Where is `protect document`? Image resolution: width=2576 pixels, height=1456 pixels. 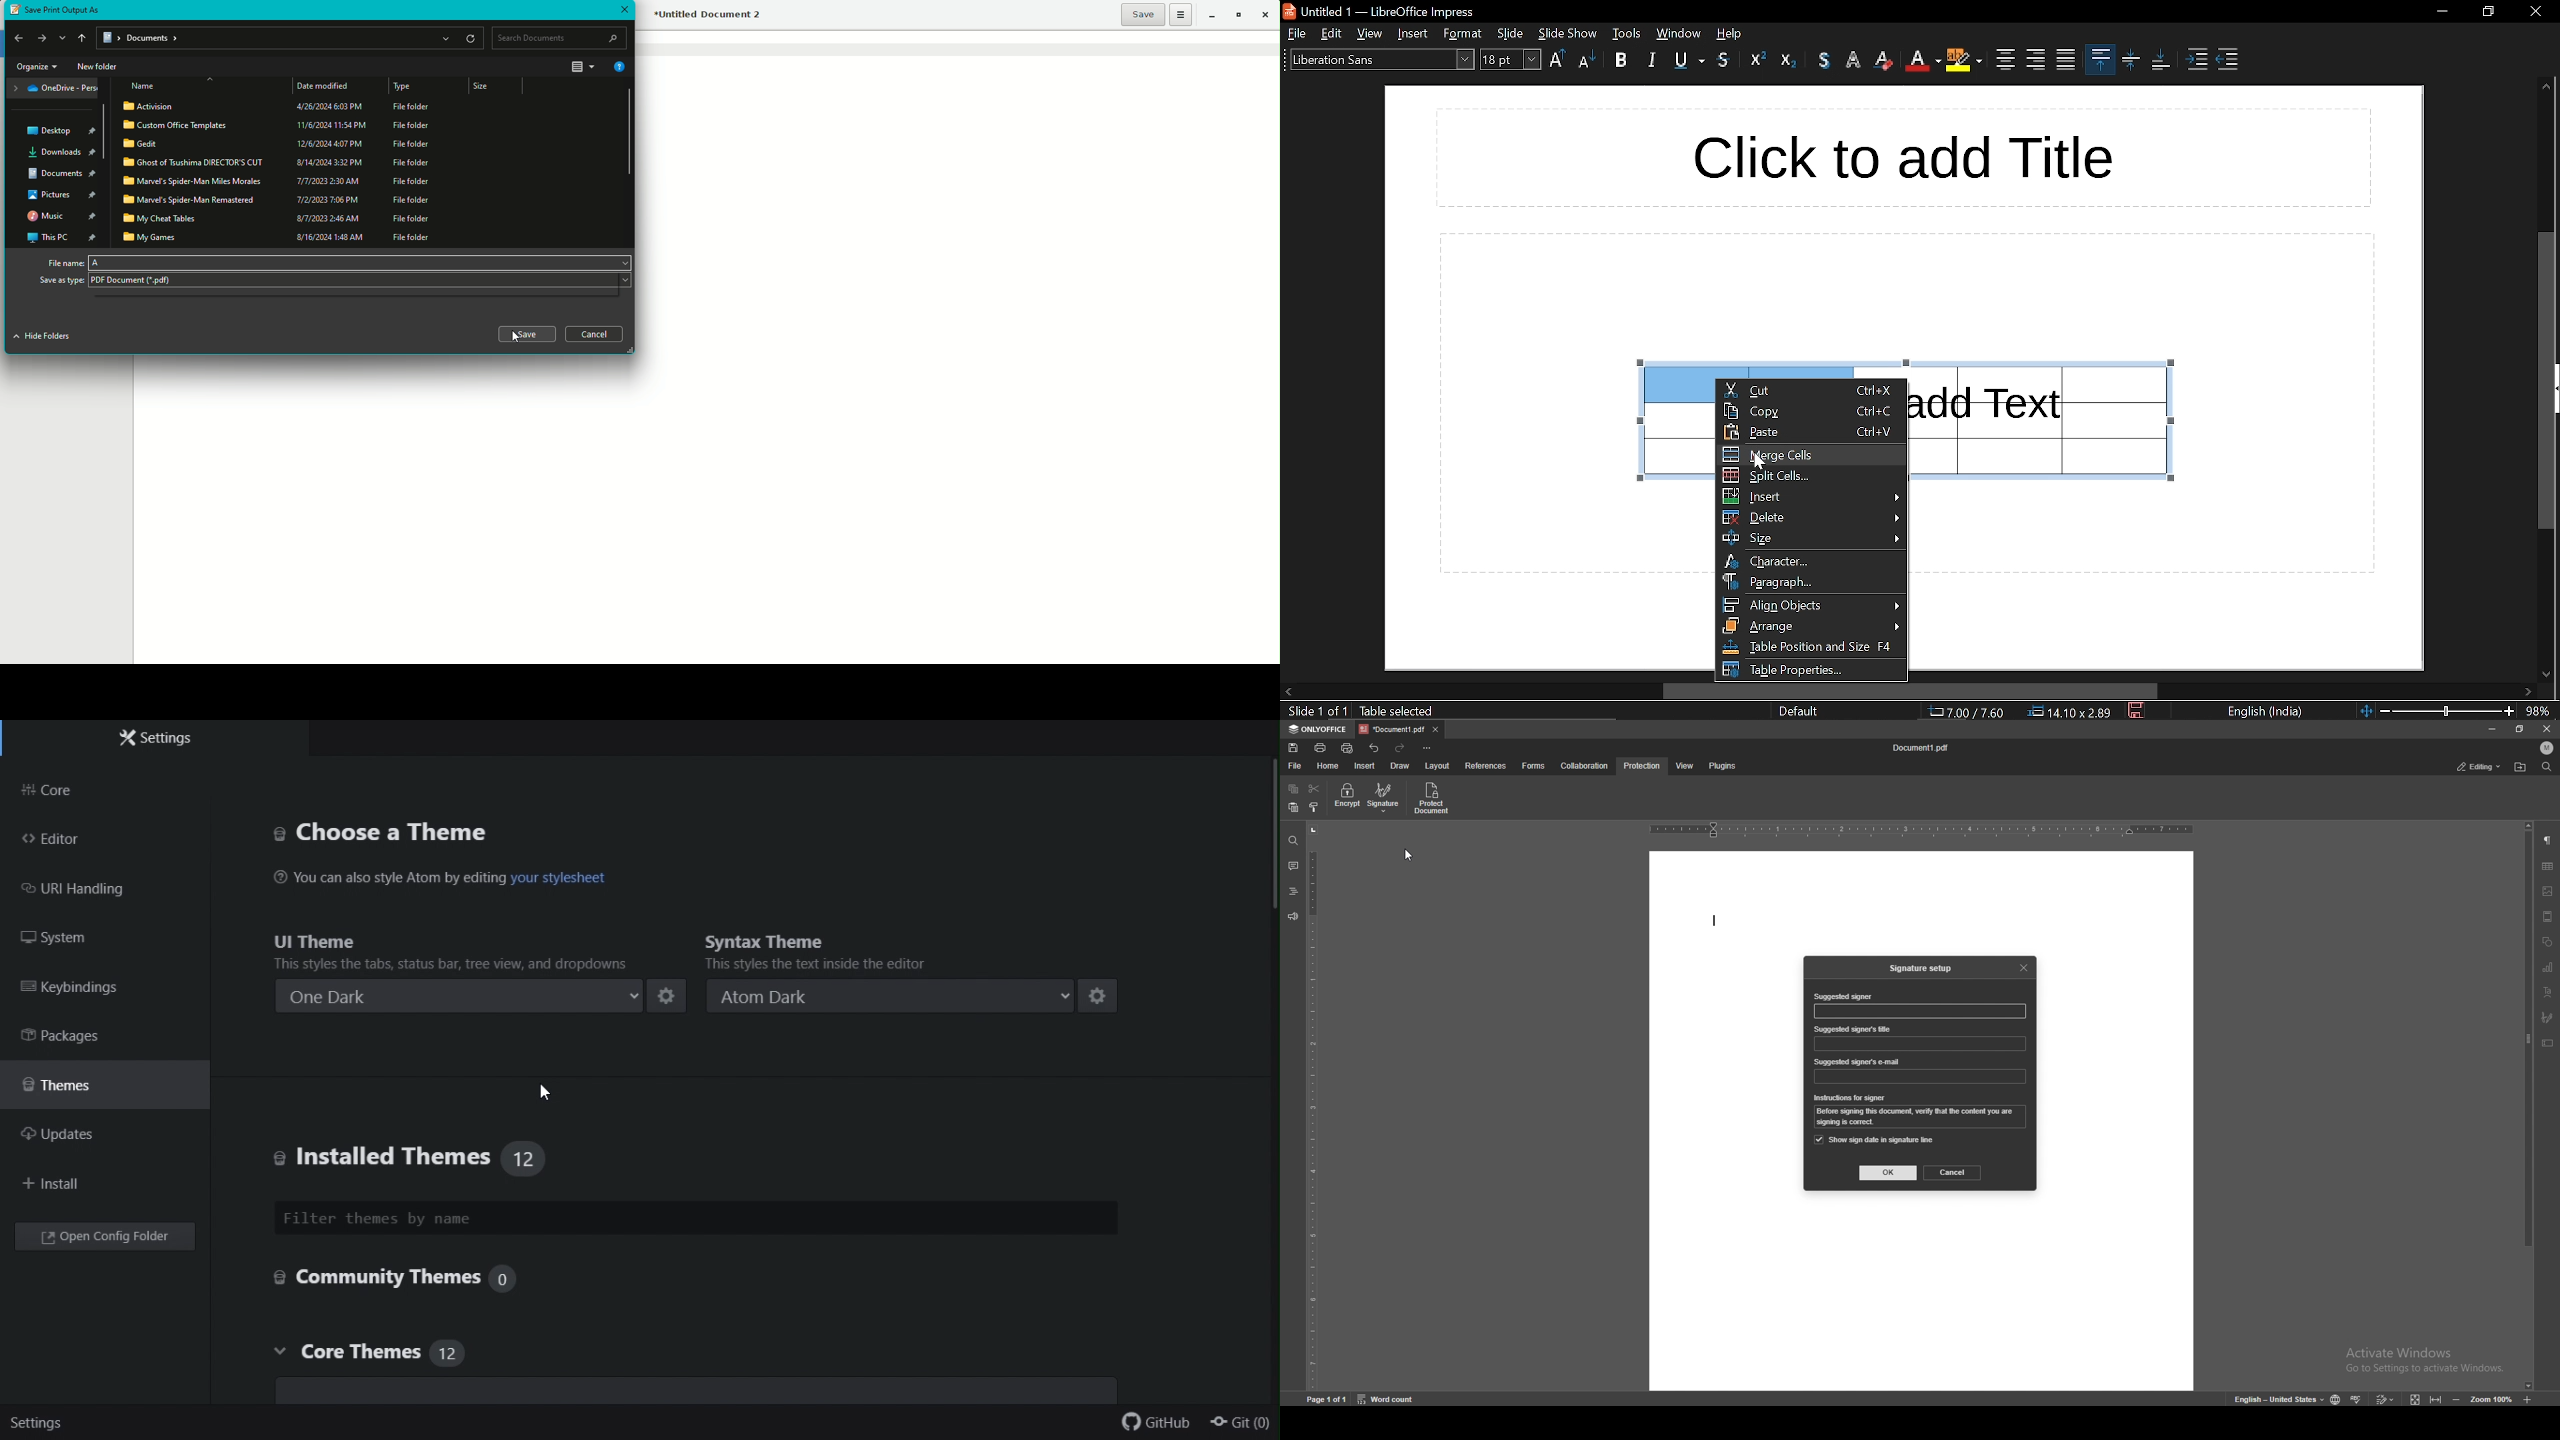
protect document is located at coordinates (1433, 798).